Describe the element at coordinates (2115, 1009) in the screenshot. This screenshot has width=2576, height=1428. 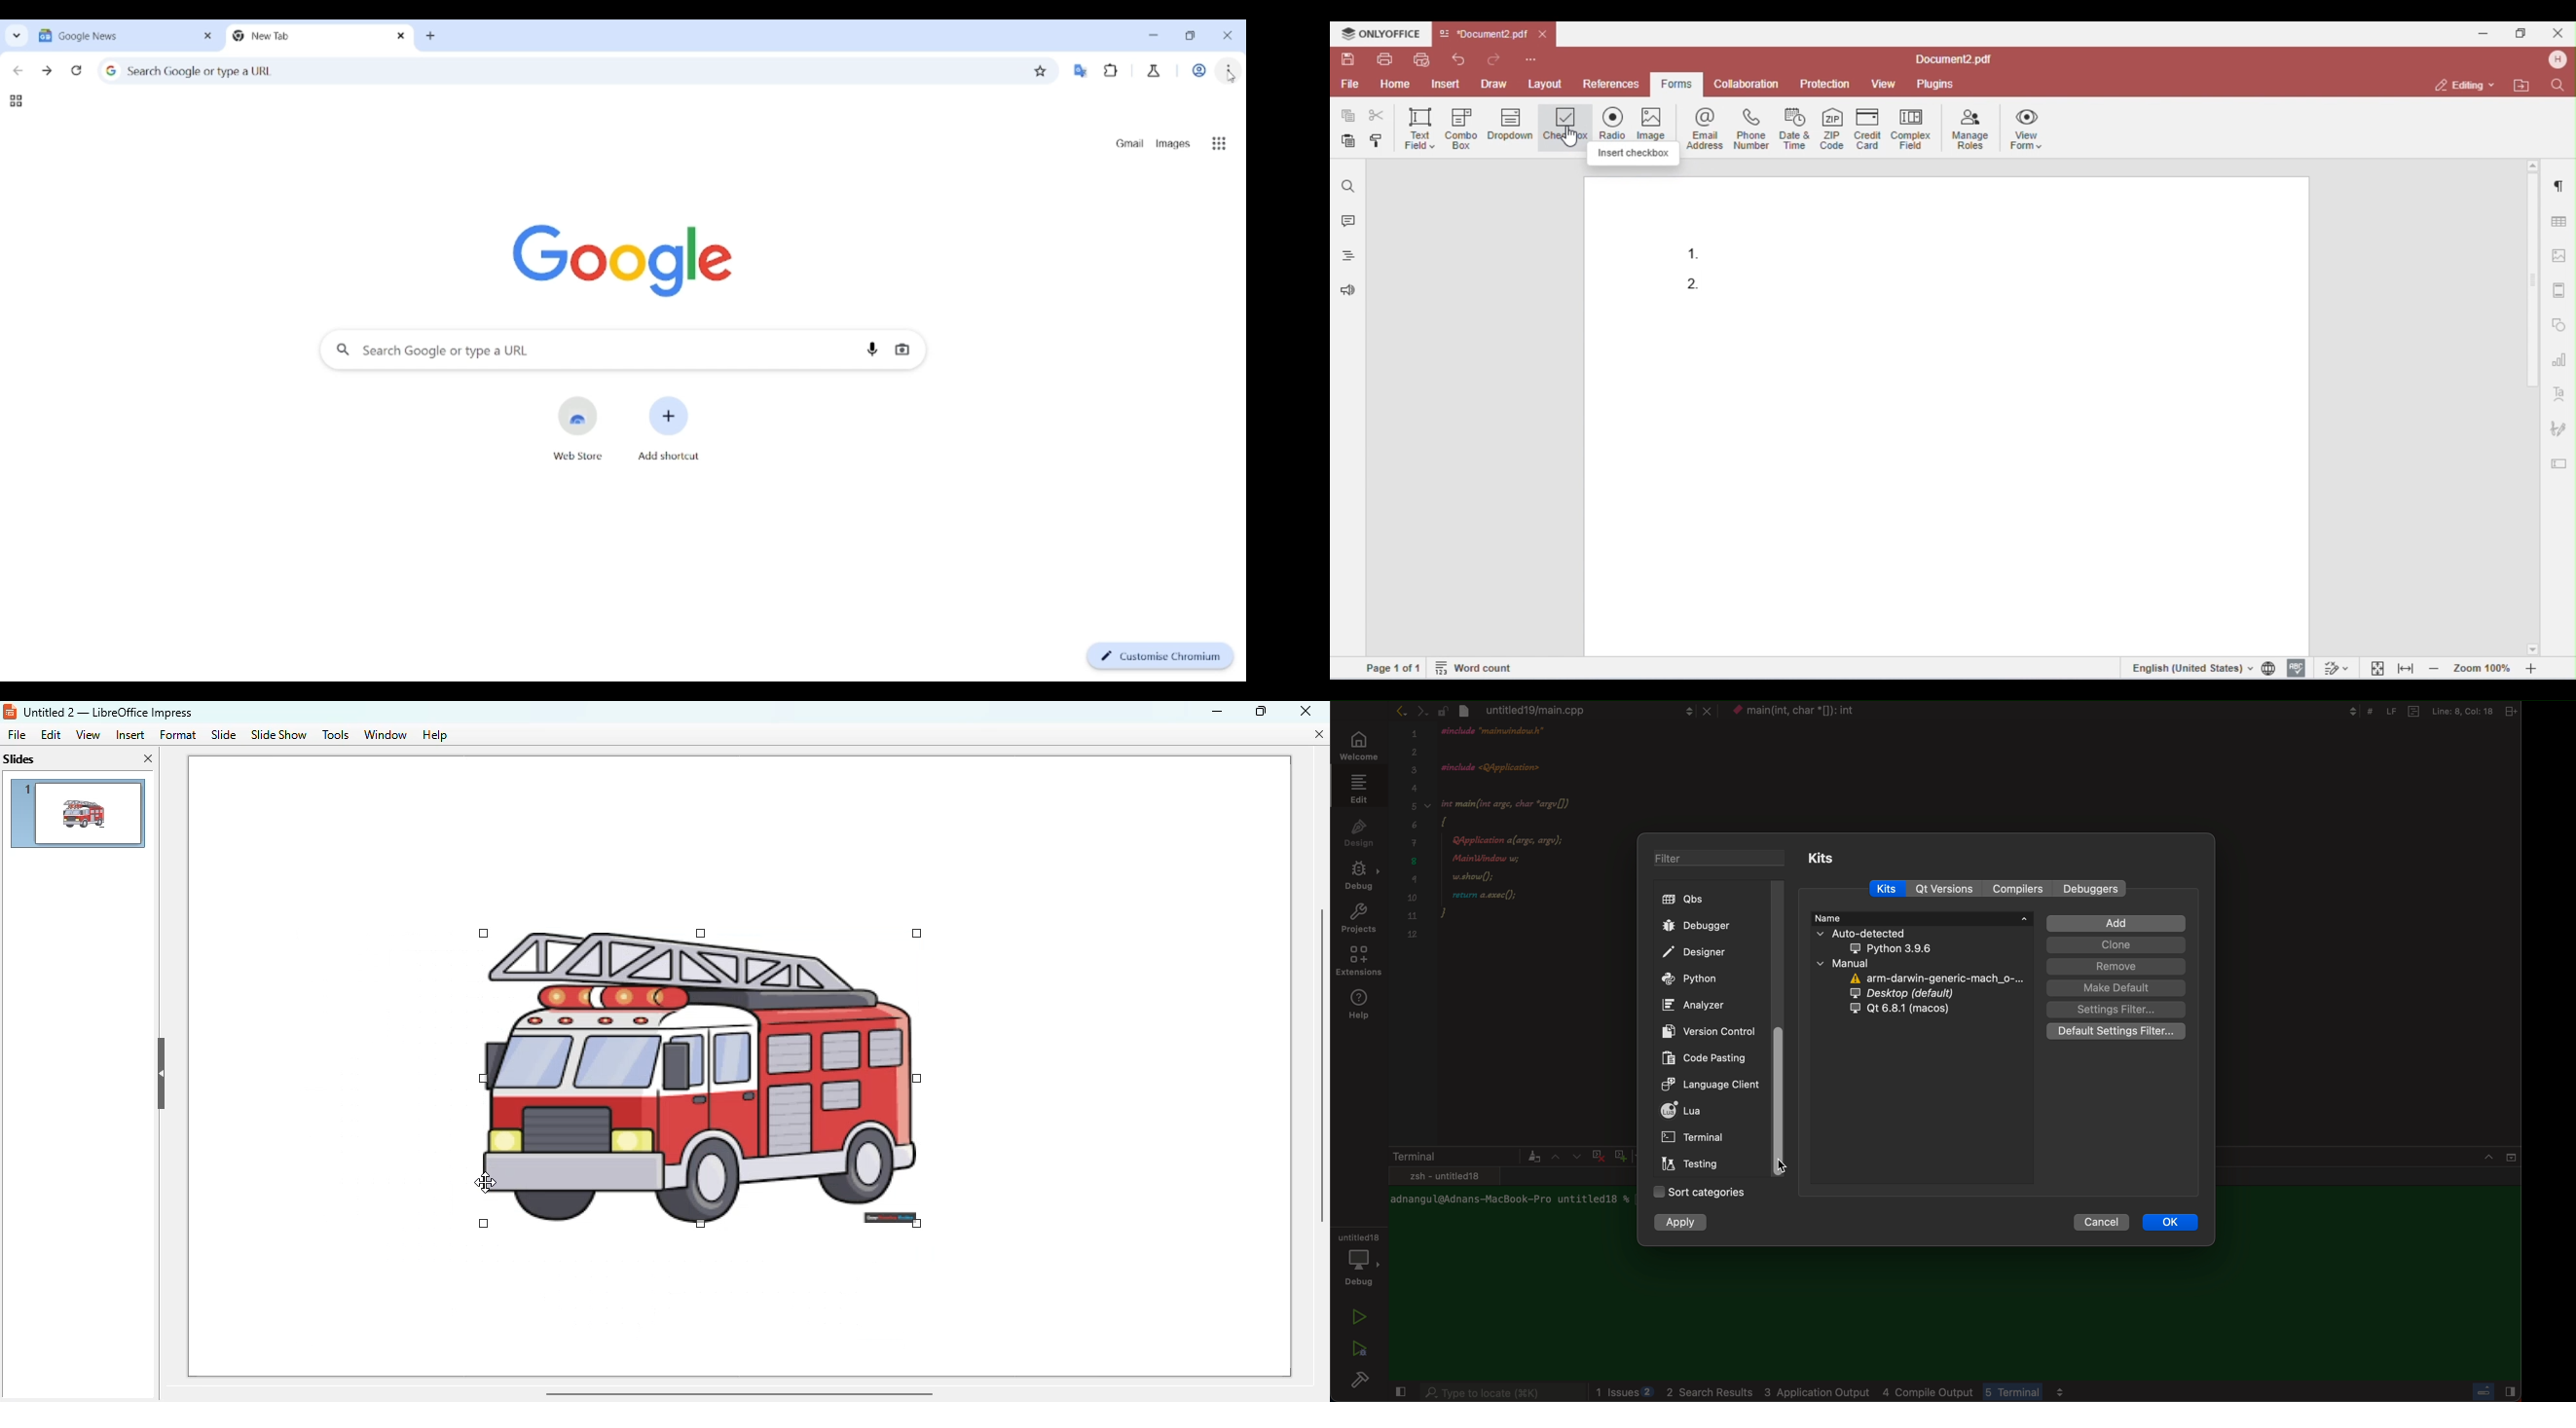
I see `setting filter` at that location.